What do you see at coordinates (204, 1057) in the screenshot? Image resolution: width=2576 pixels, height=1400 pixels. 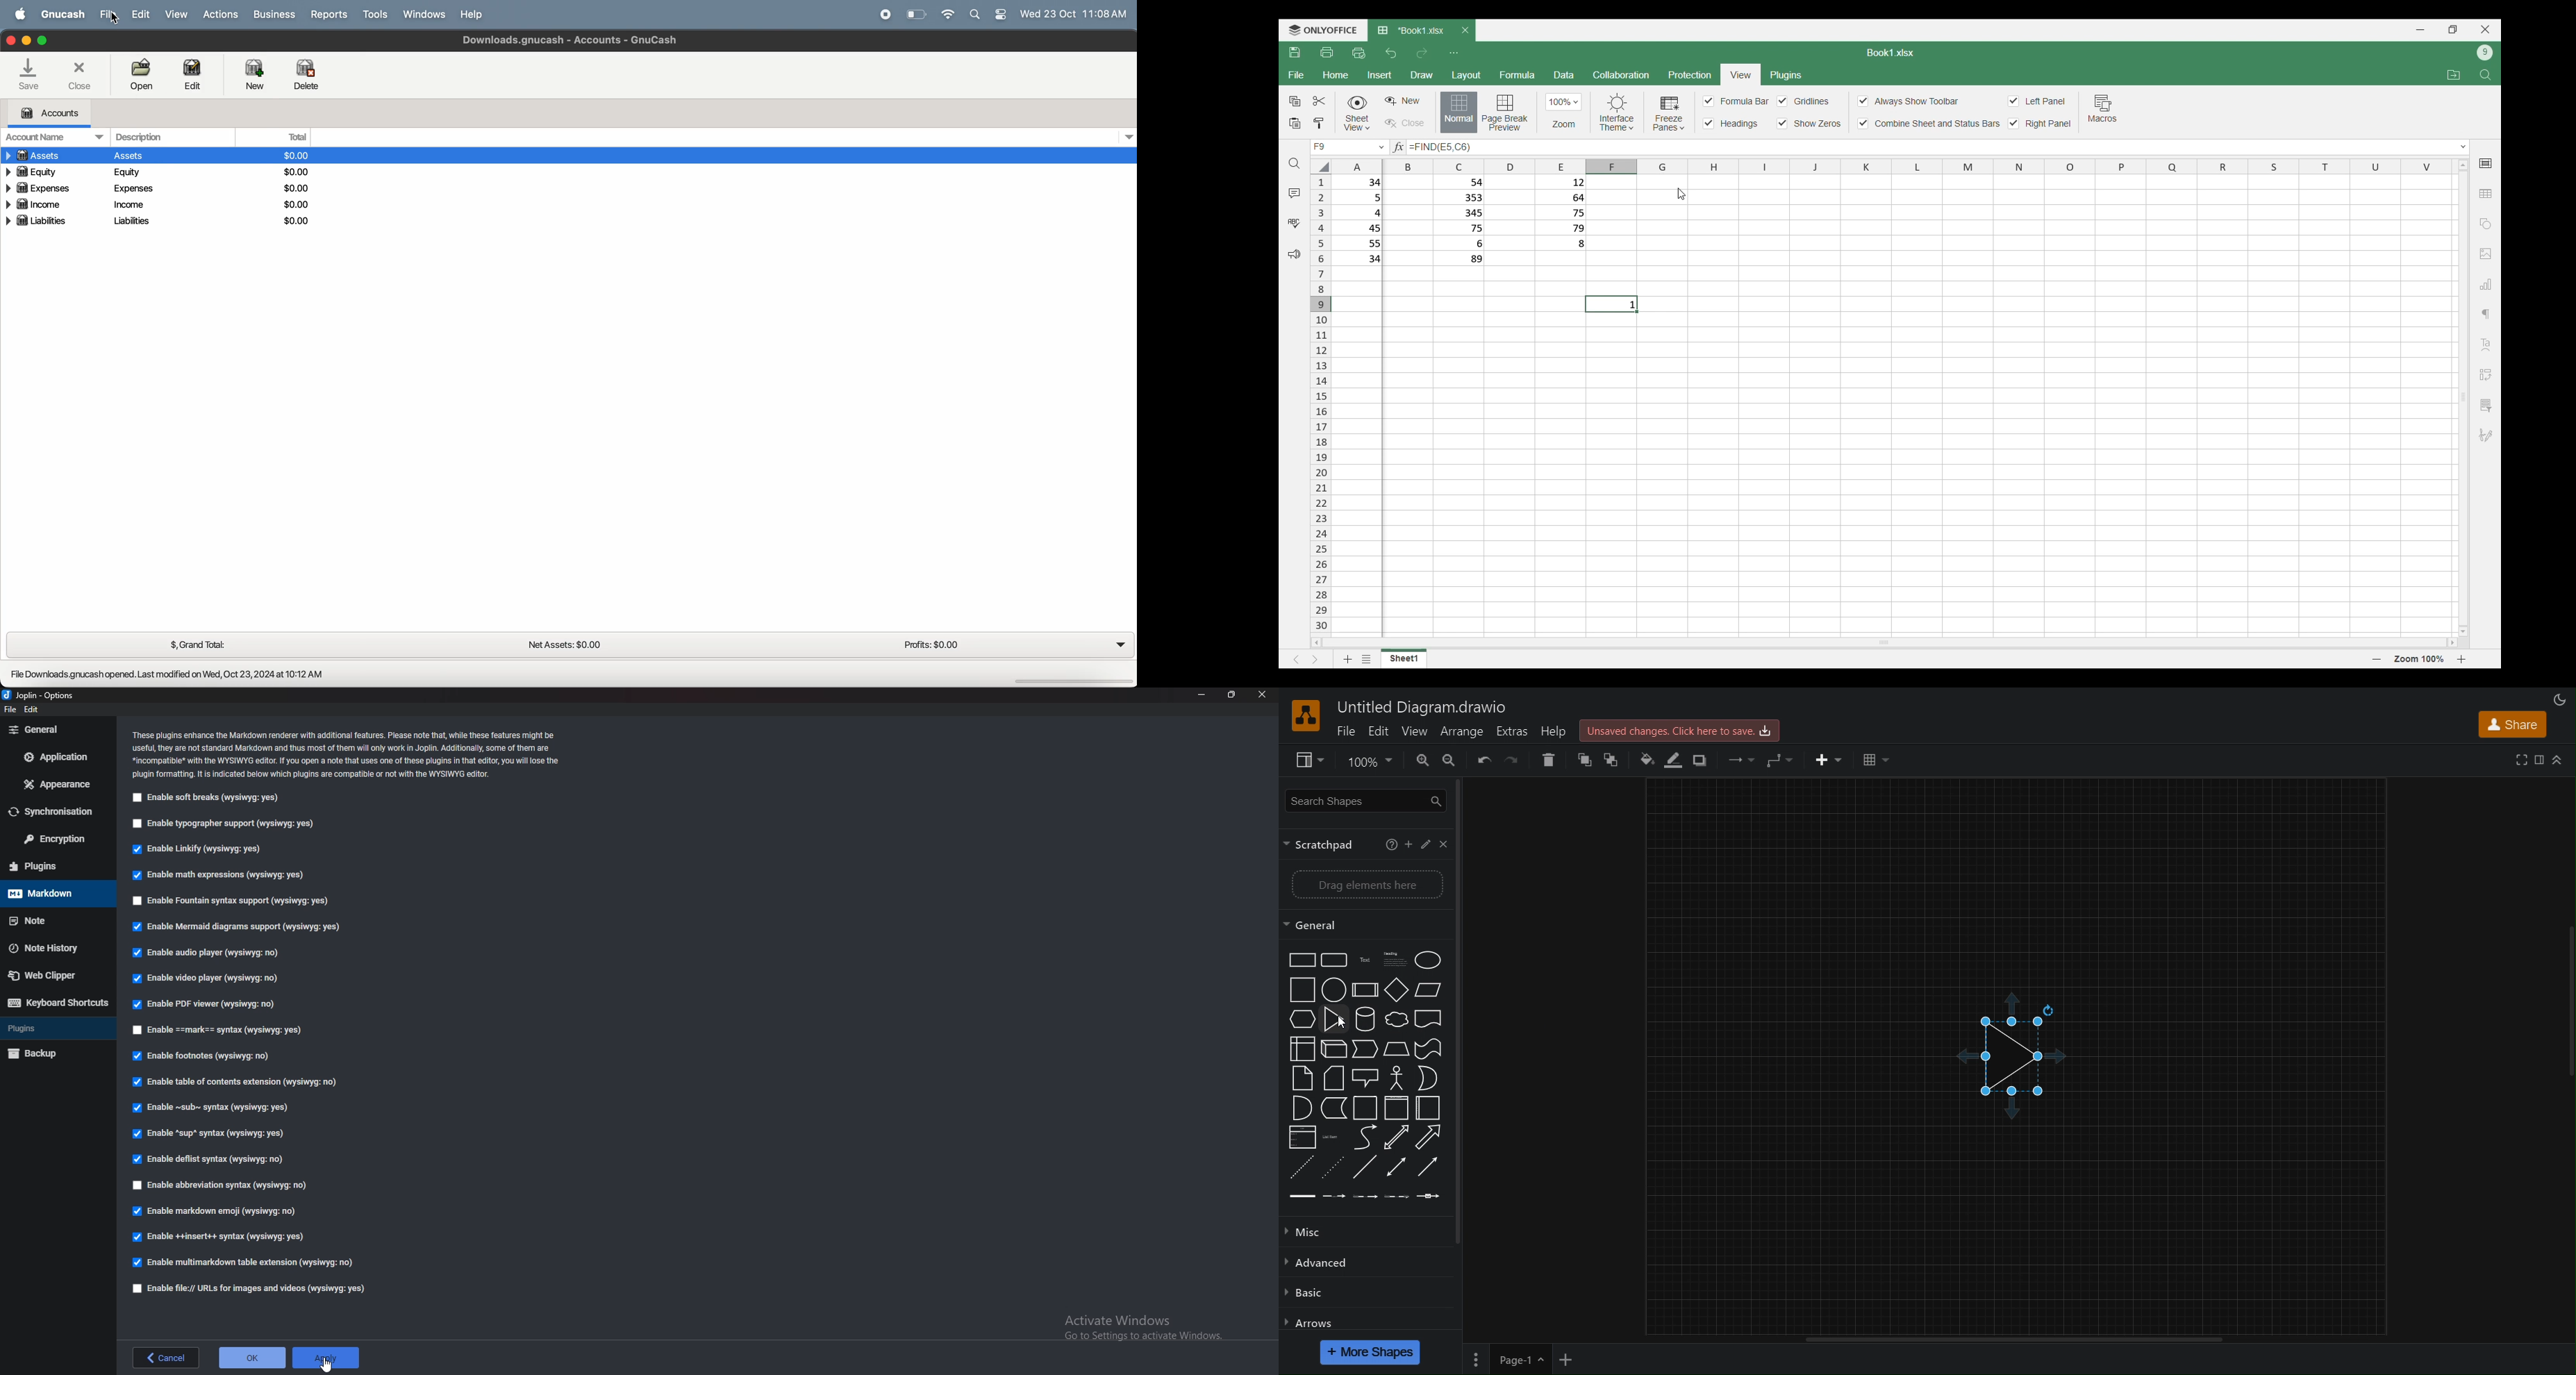 I see `enable footnotes` at bounding box center [204, 1057].